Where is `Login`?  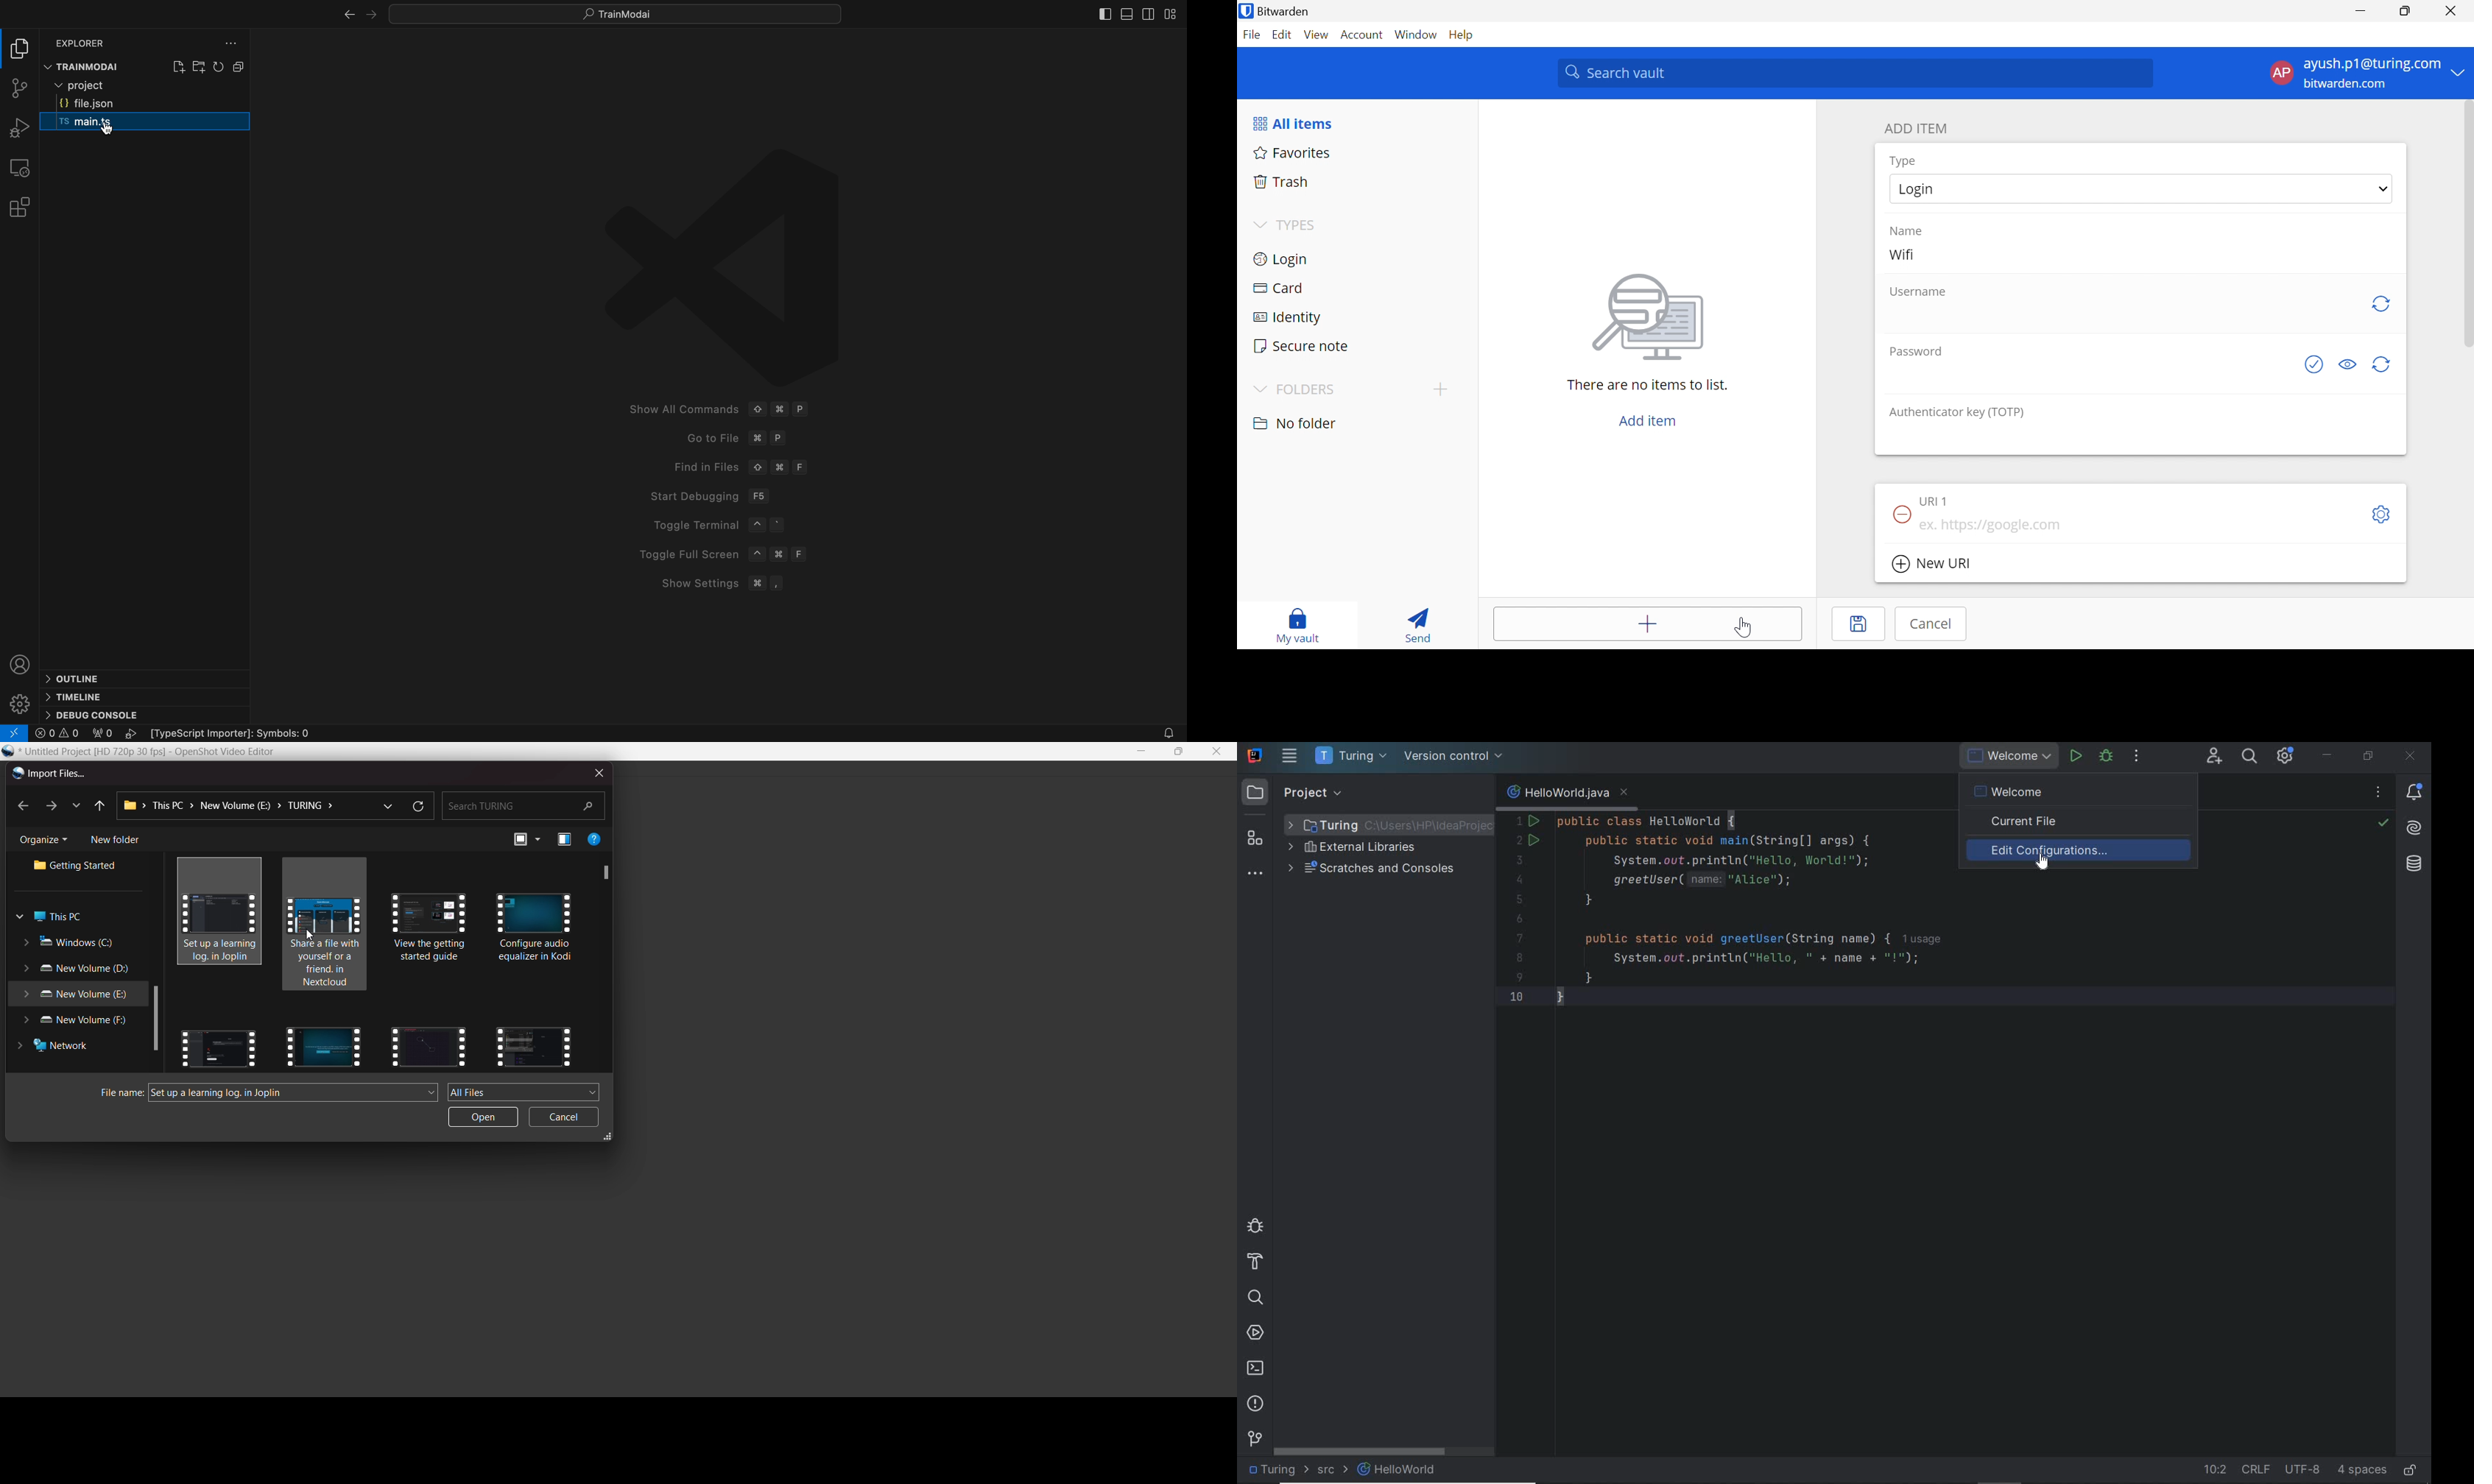 Login is located at coordinates (1923, 189).